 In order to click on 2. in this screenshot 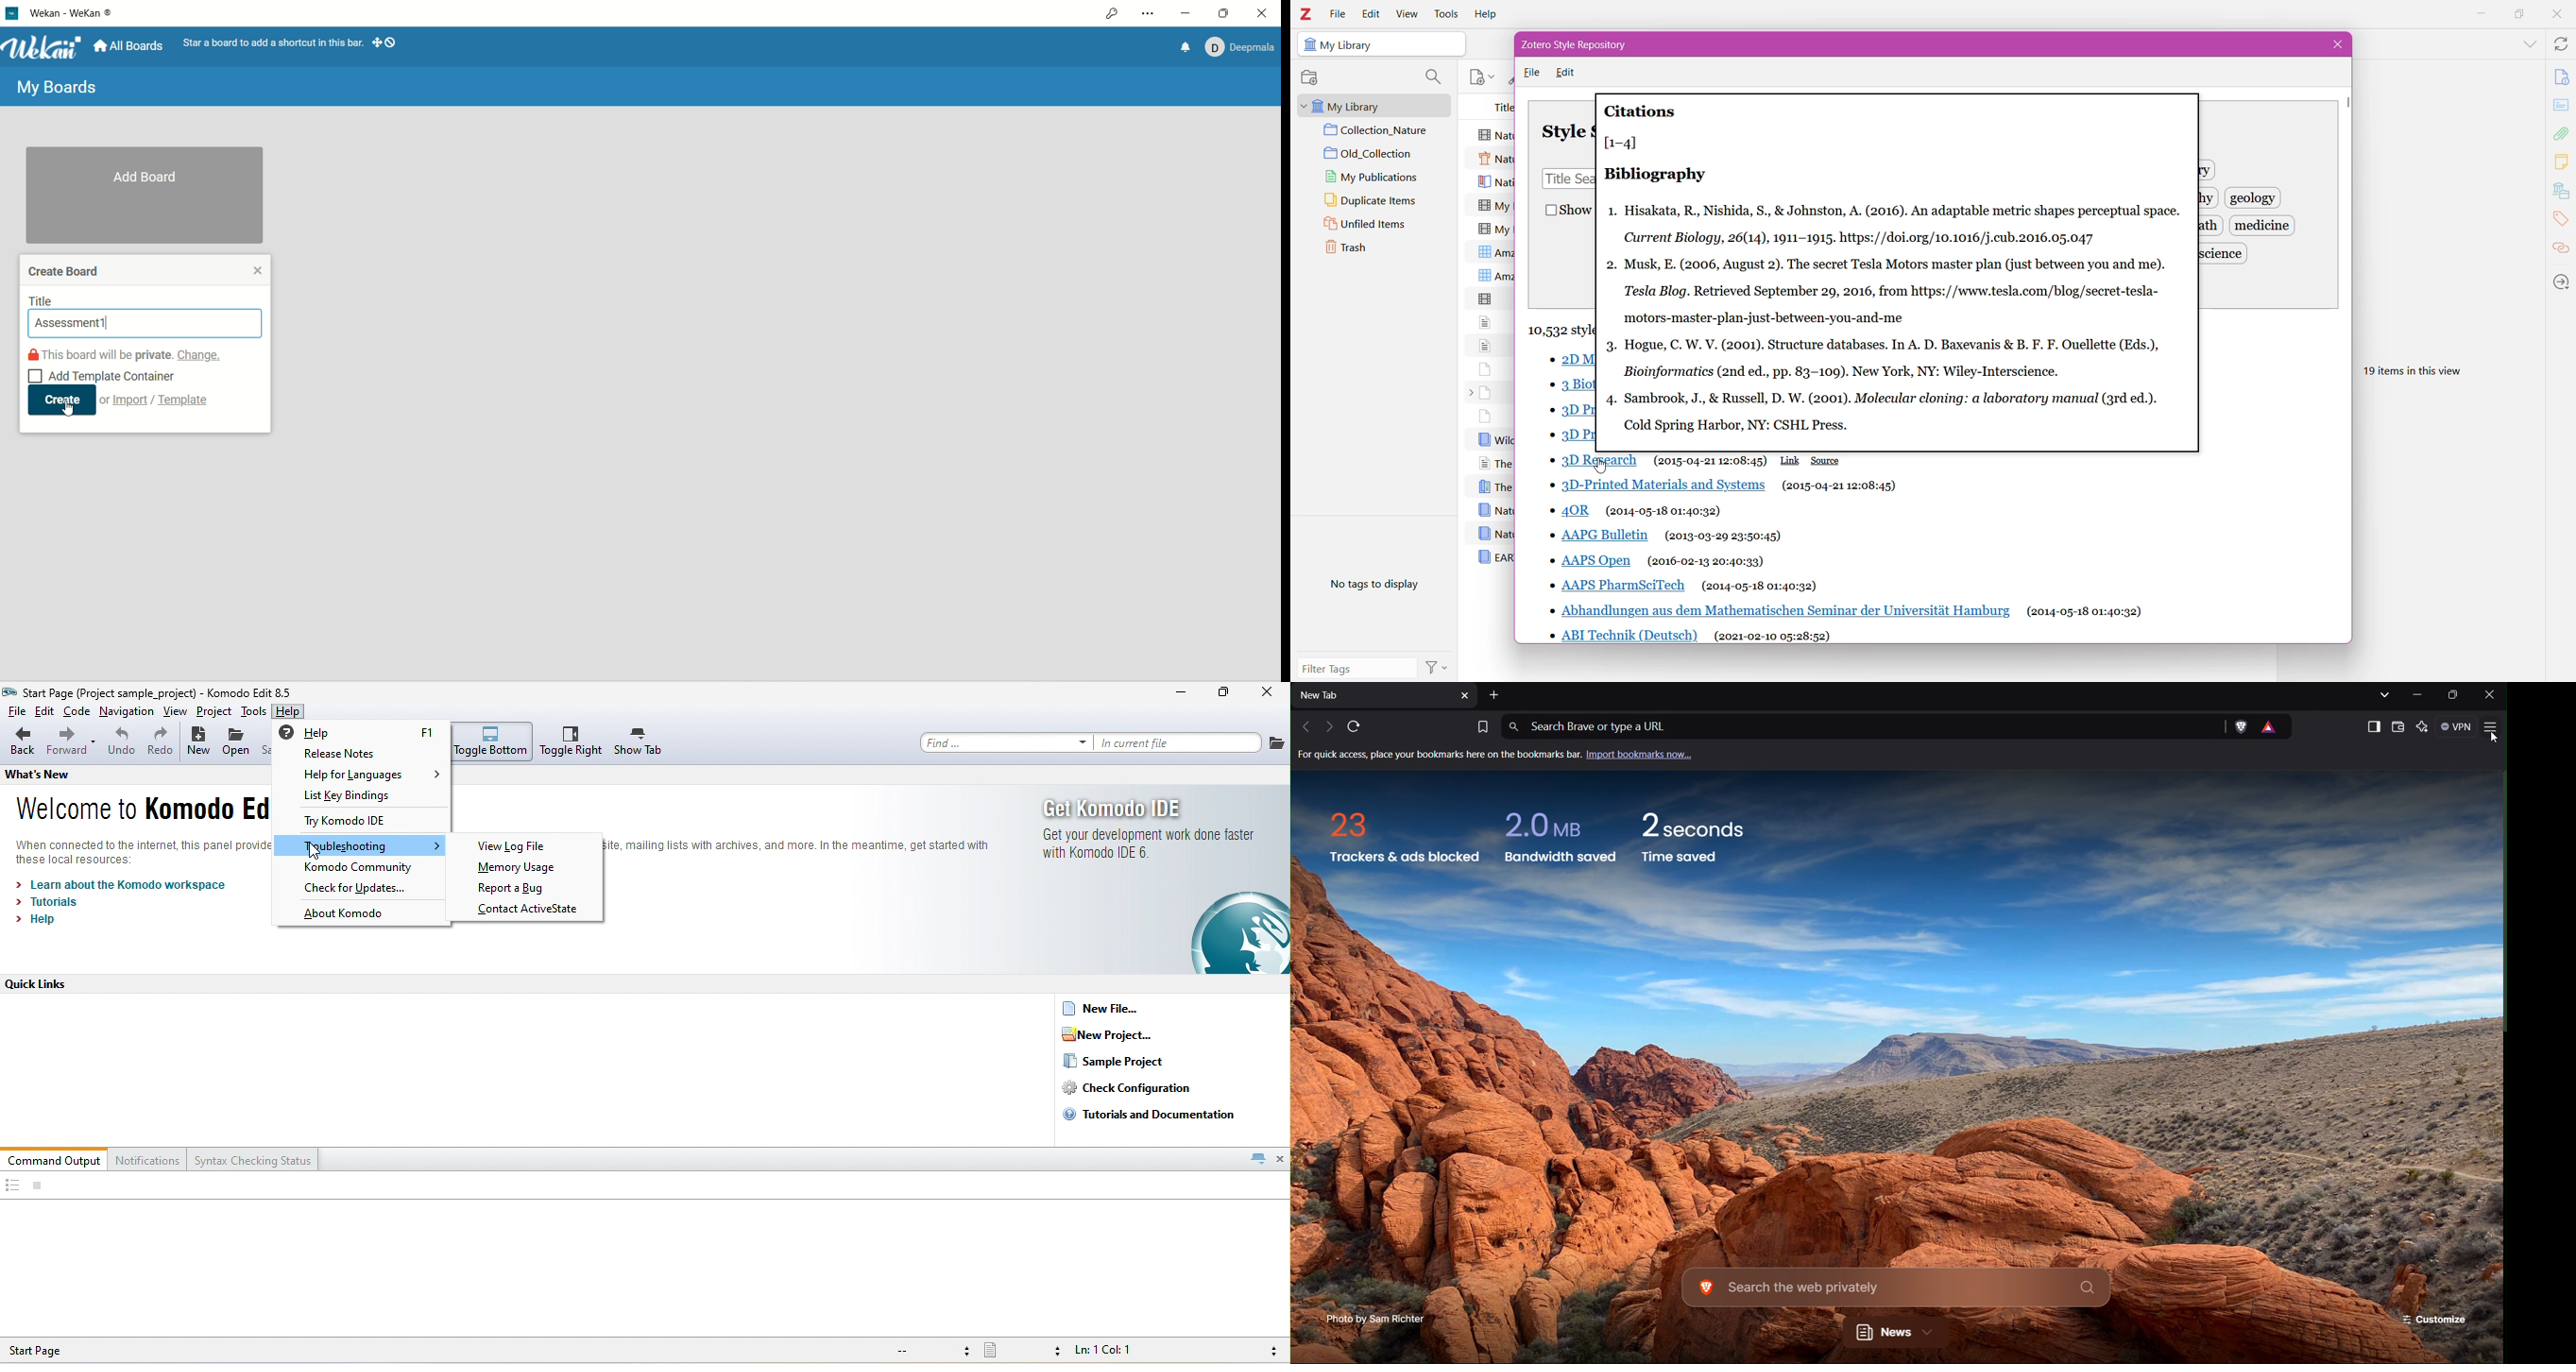, I will do `click(1611, 267)`.